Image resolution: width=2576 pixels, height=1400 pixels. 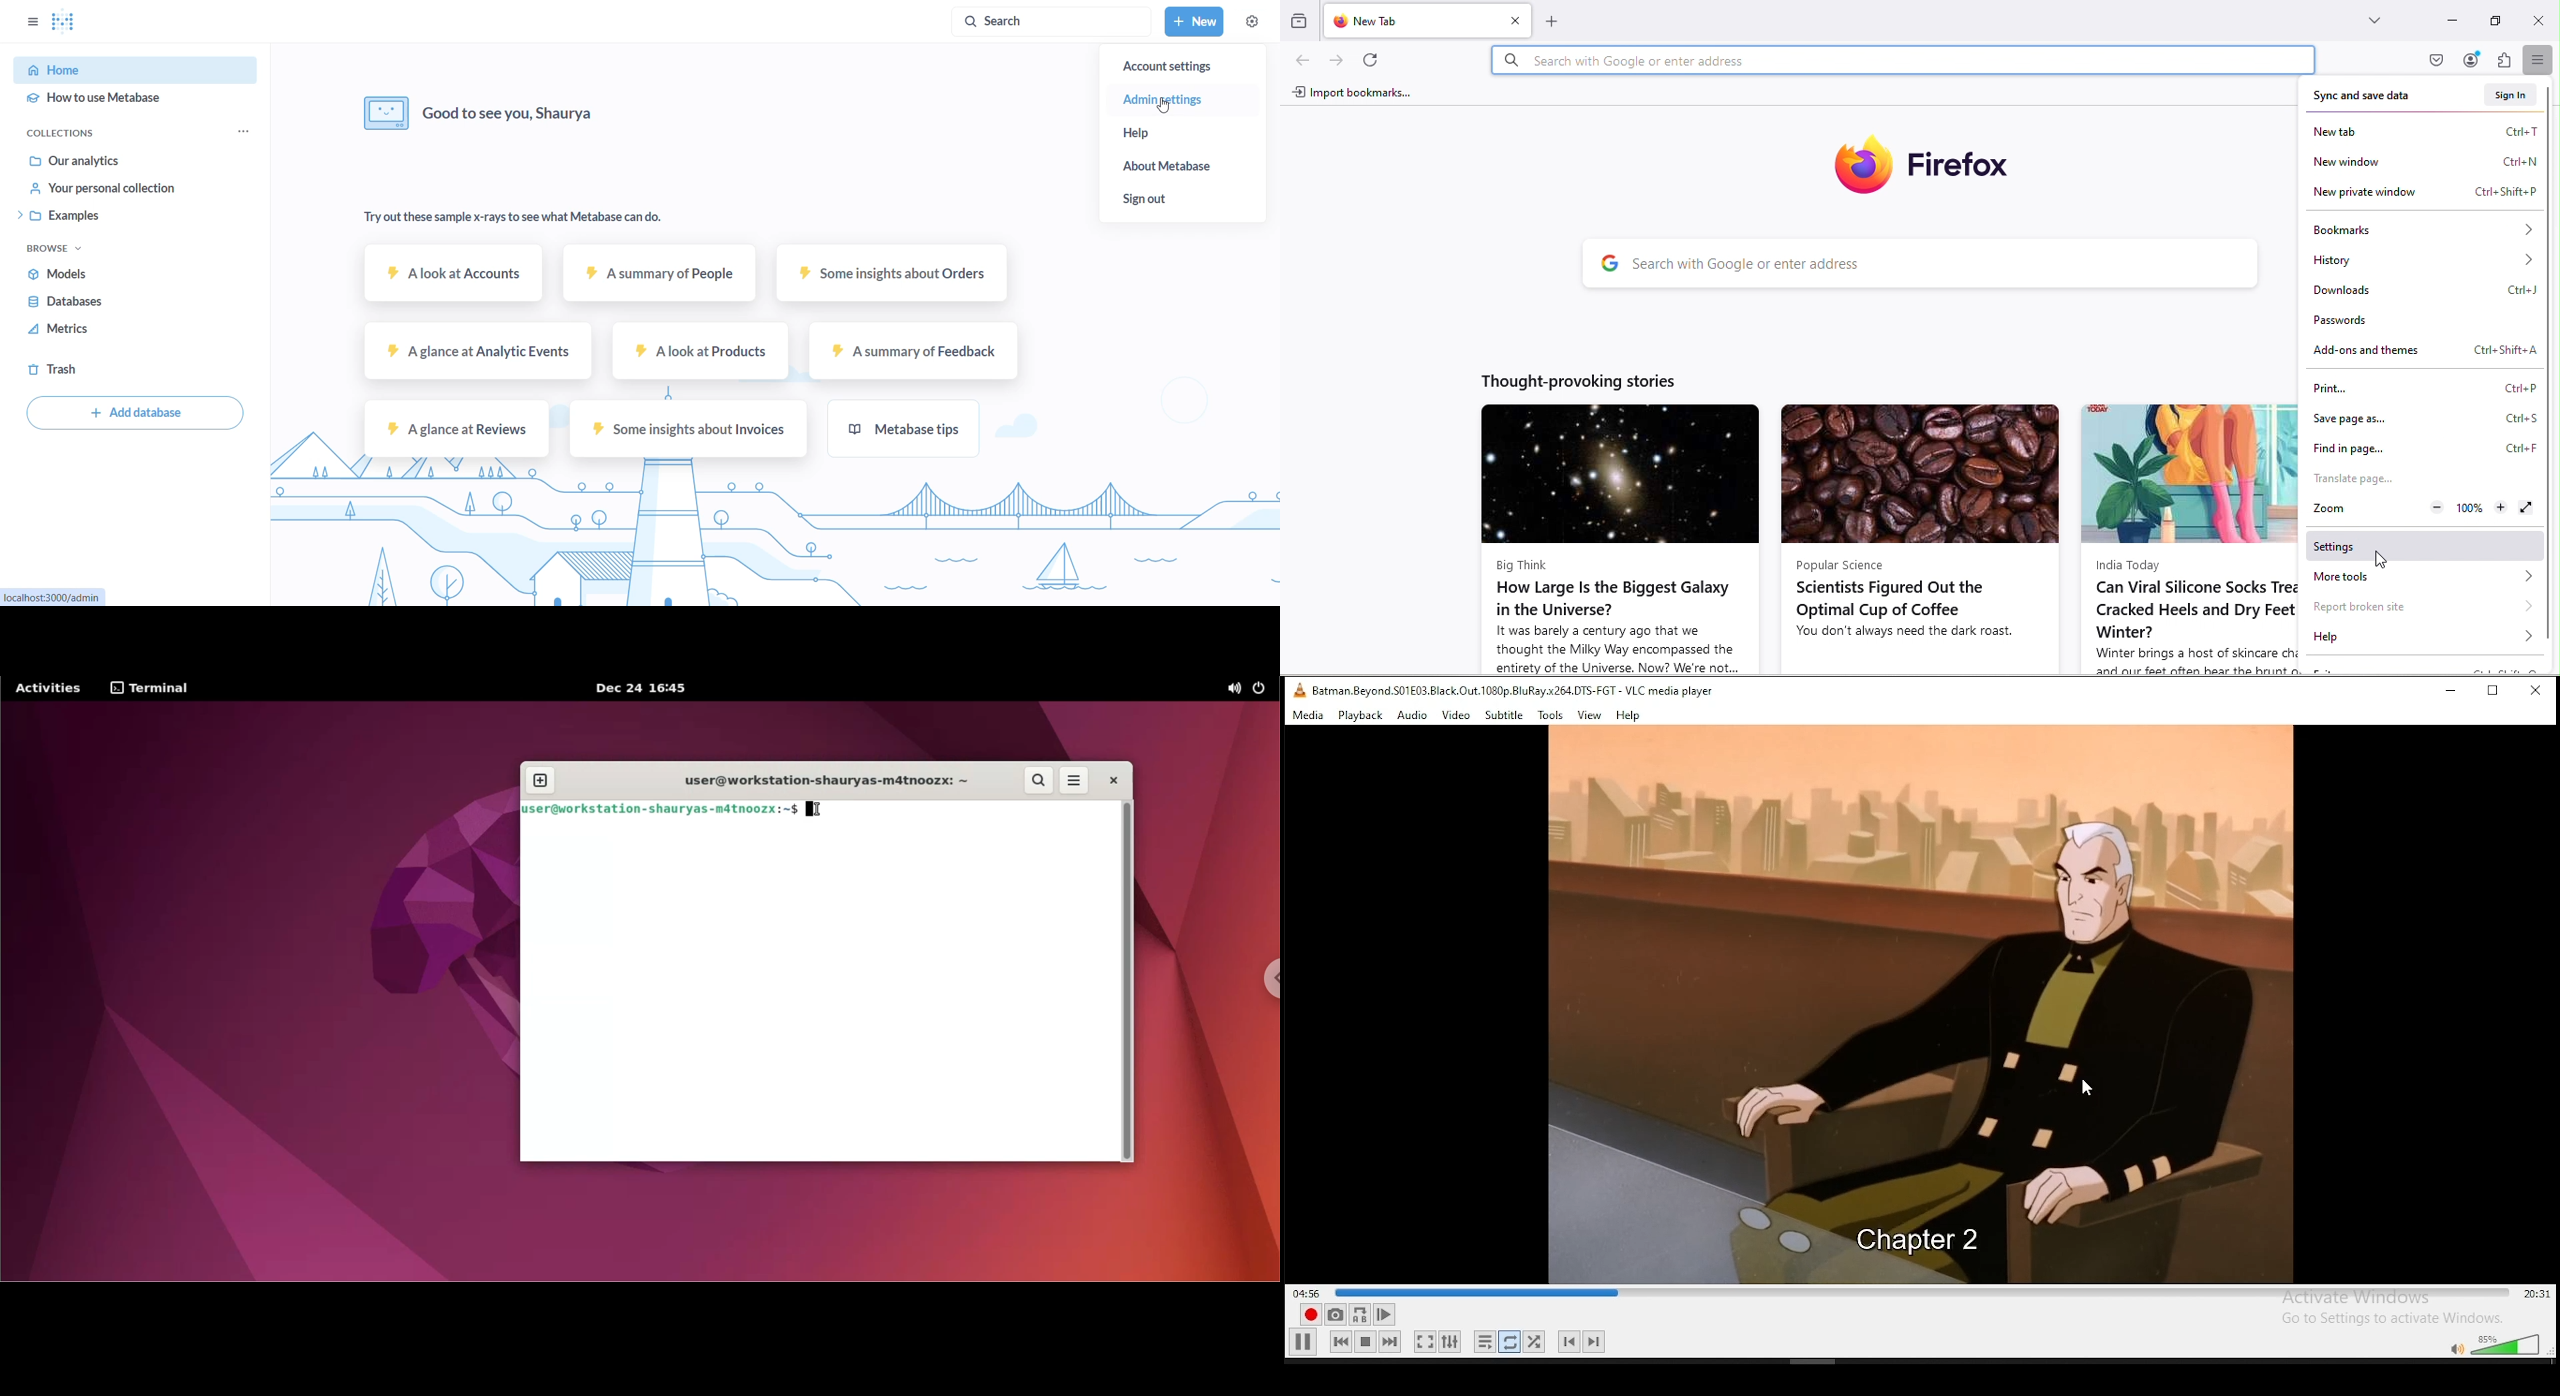 What do you see at coordinates (2420, 576) in the screenshot?
I see `More tools` at bounding box center [2420, 576].